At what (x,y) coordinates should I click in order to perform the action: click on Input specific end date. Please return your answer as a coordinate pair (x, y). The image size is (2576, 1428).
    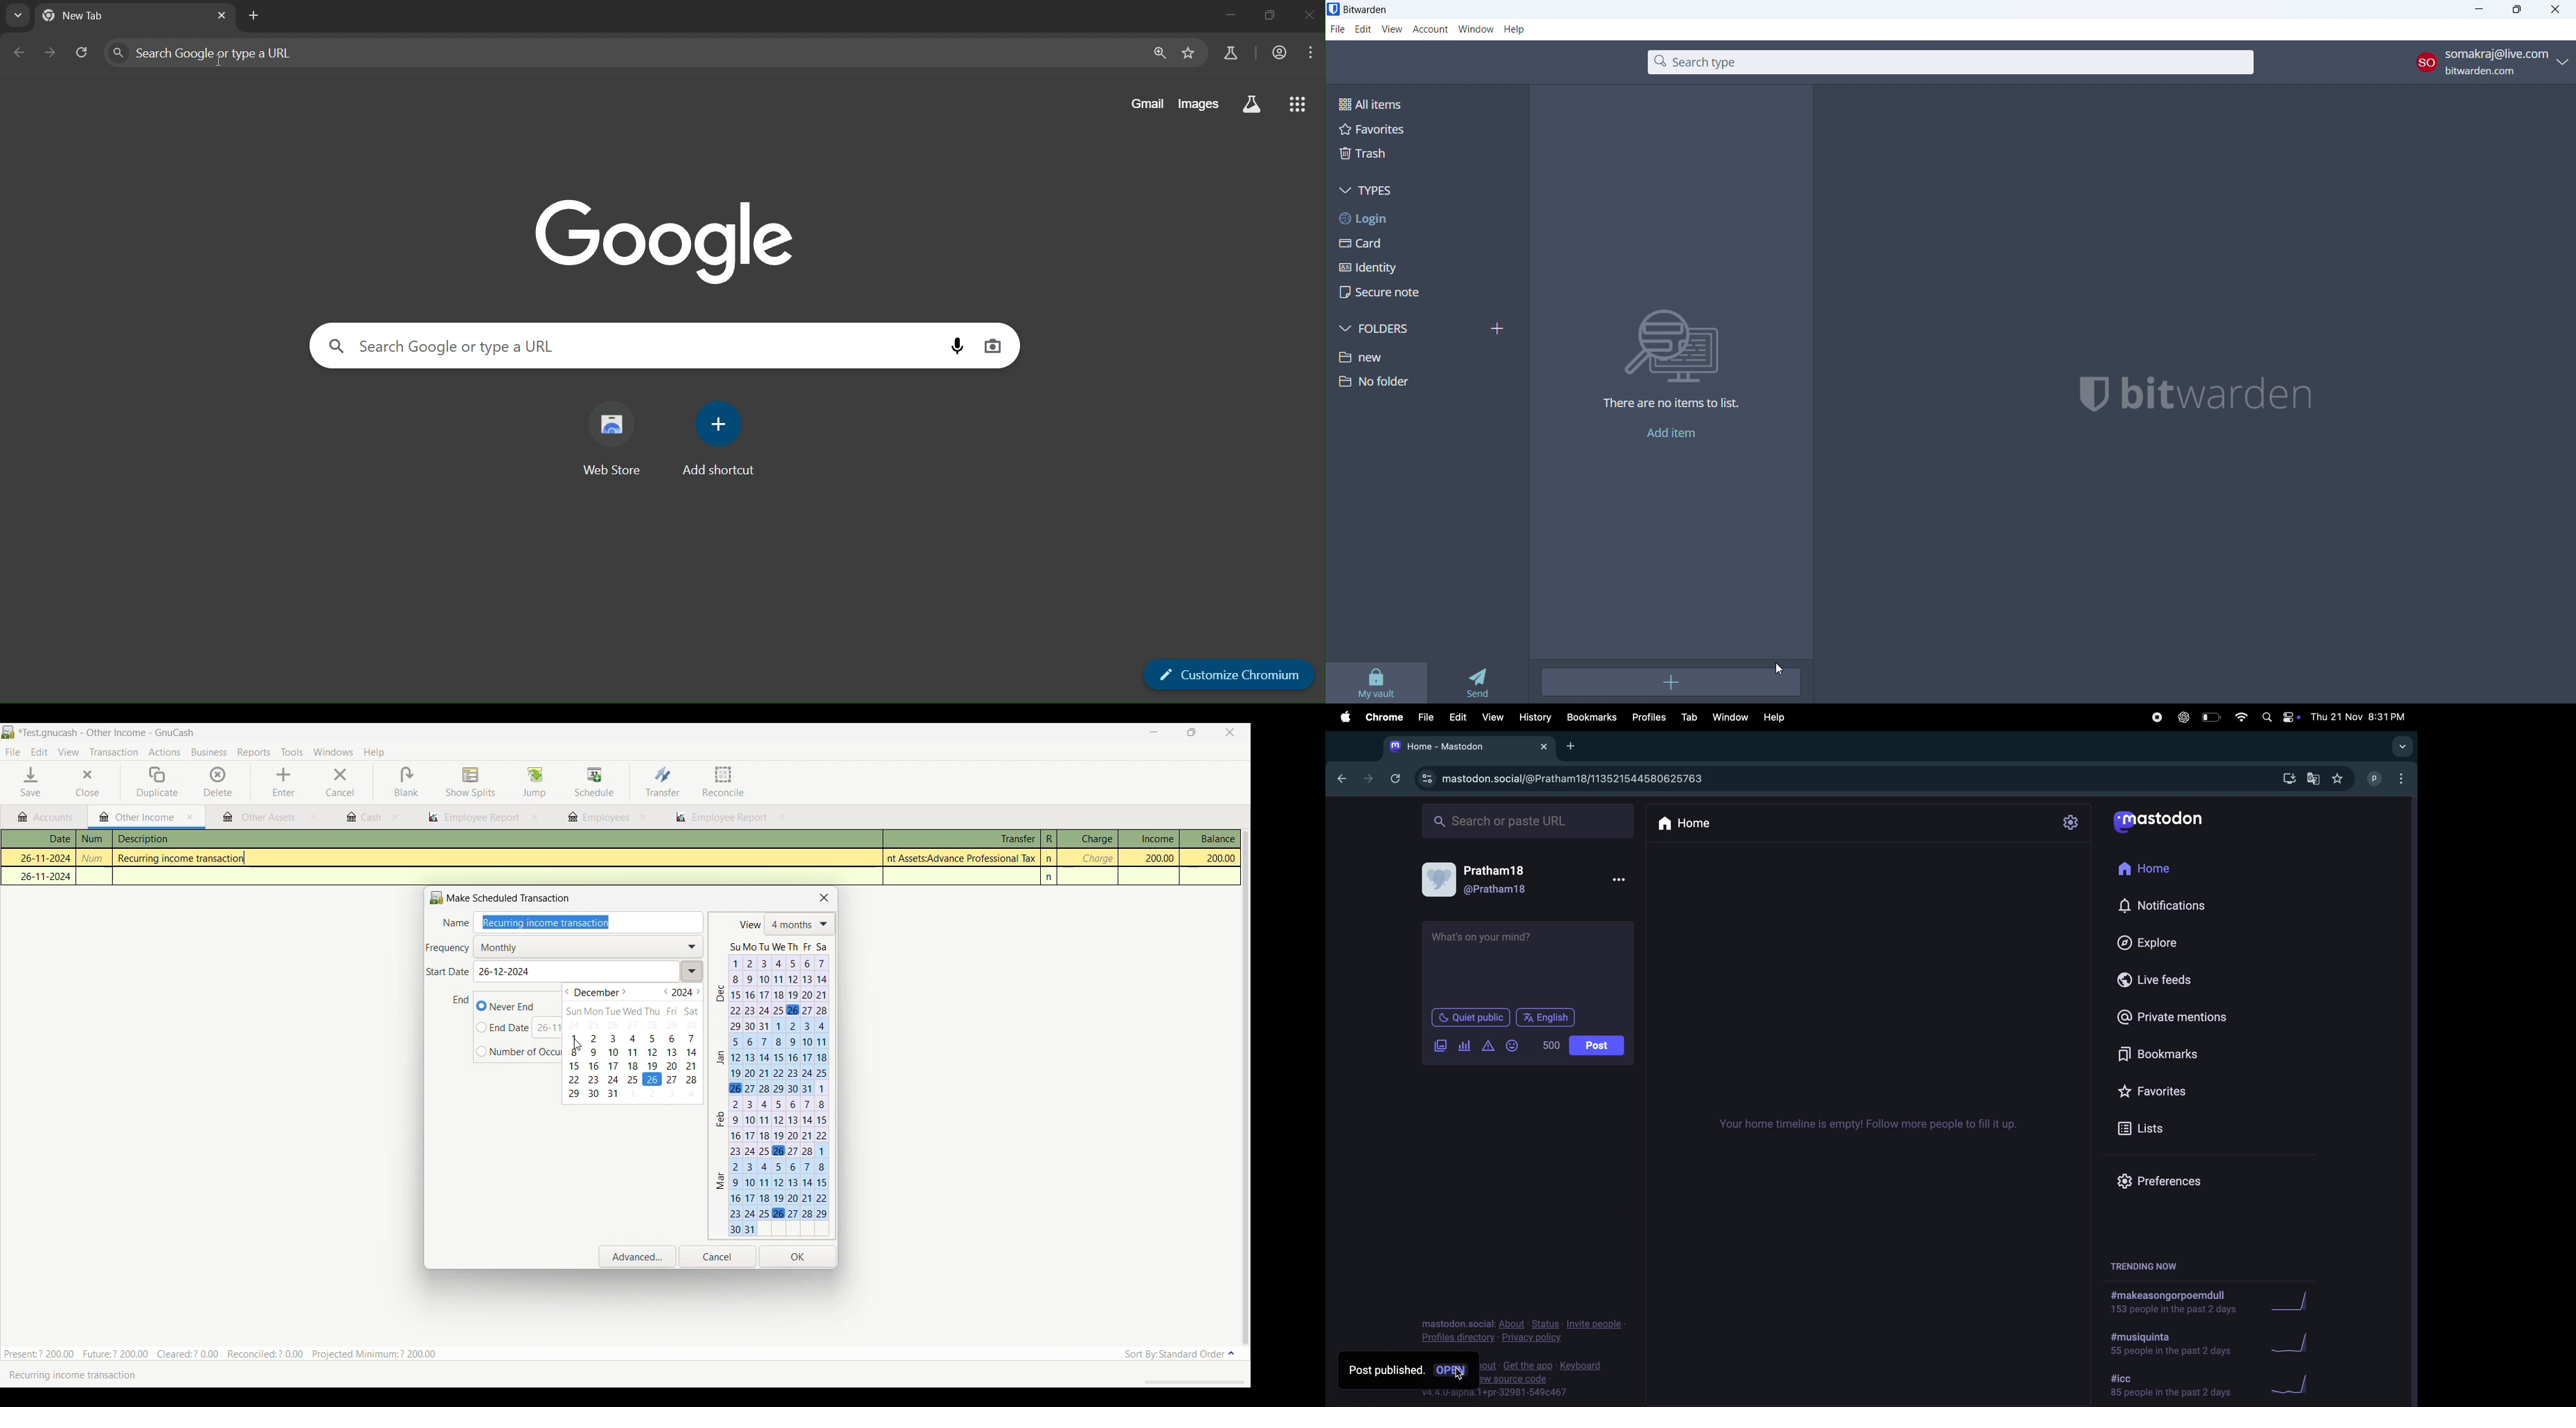
    Looking at the image, I should click on (504, 1028).